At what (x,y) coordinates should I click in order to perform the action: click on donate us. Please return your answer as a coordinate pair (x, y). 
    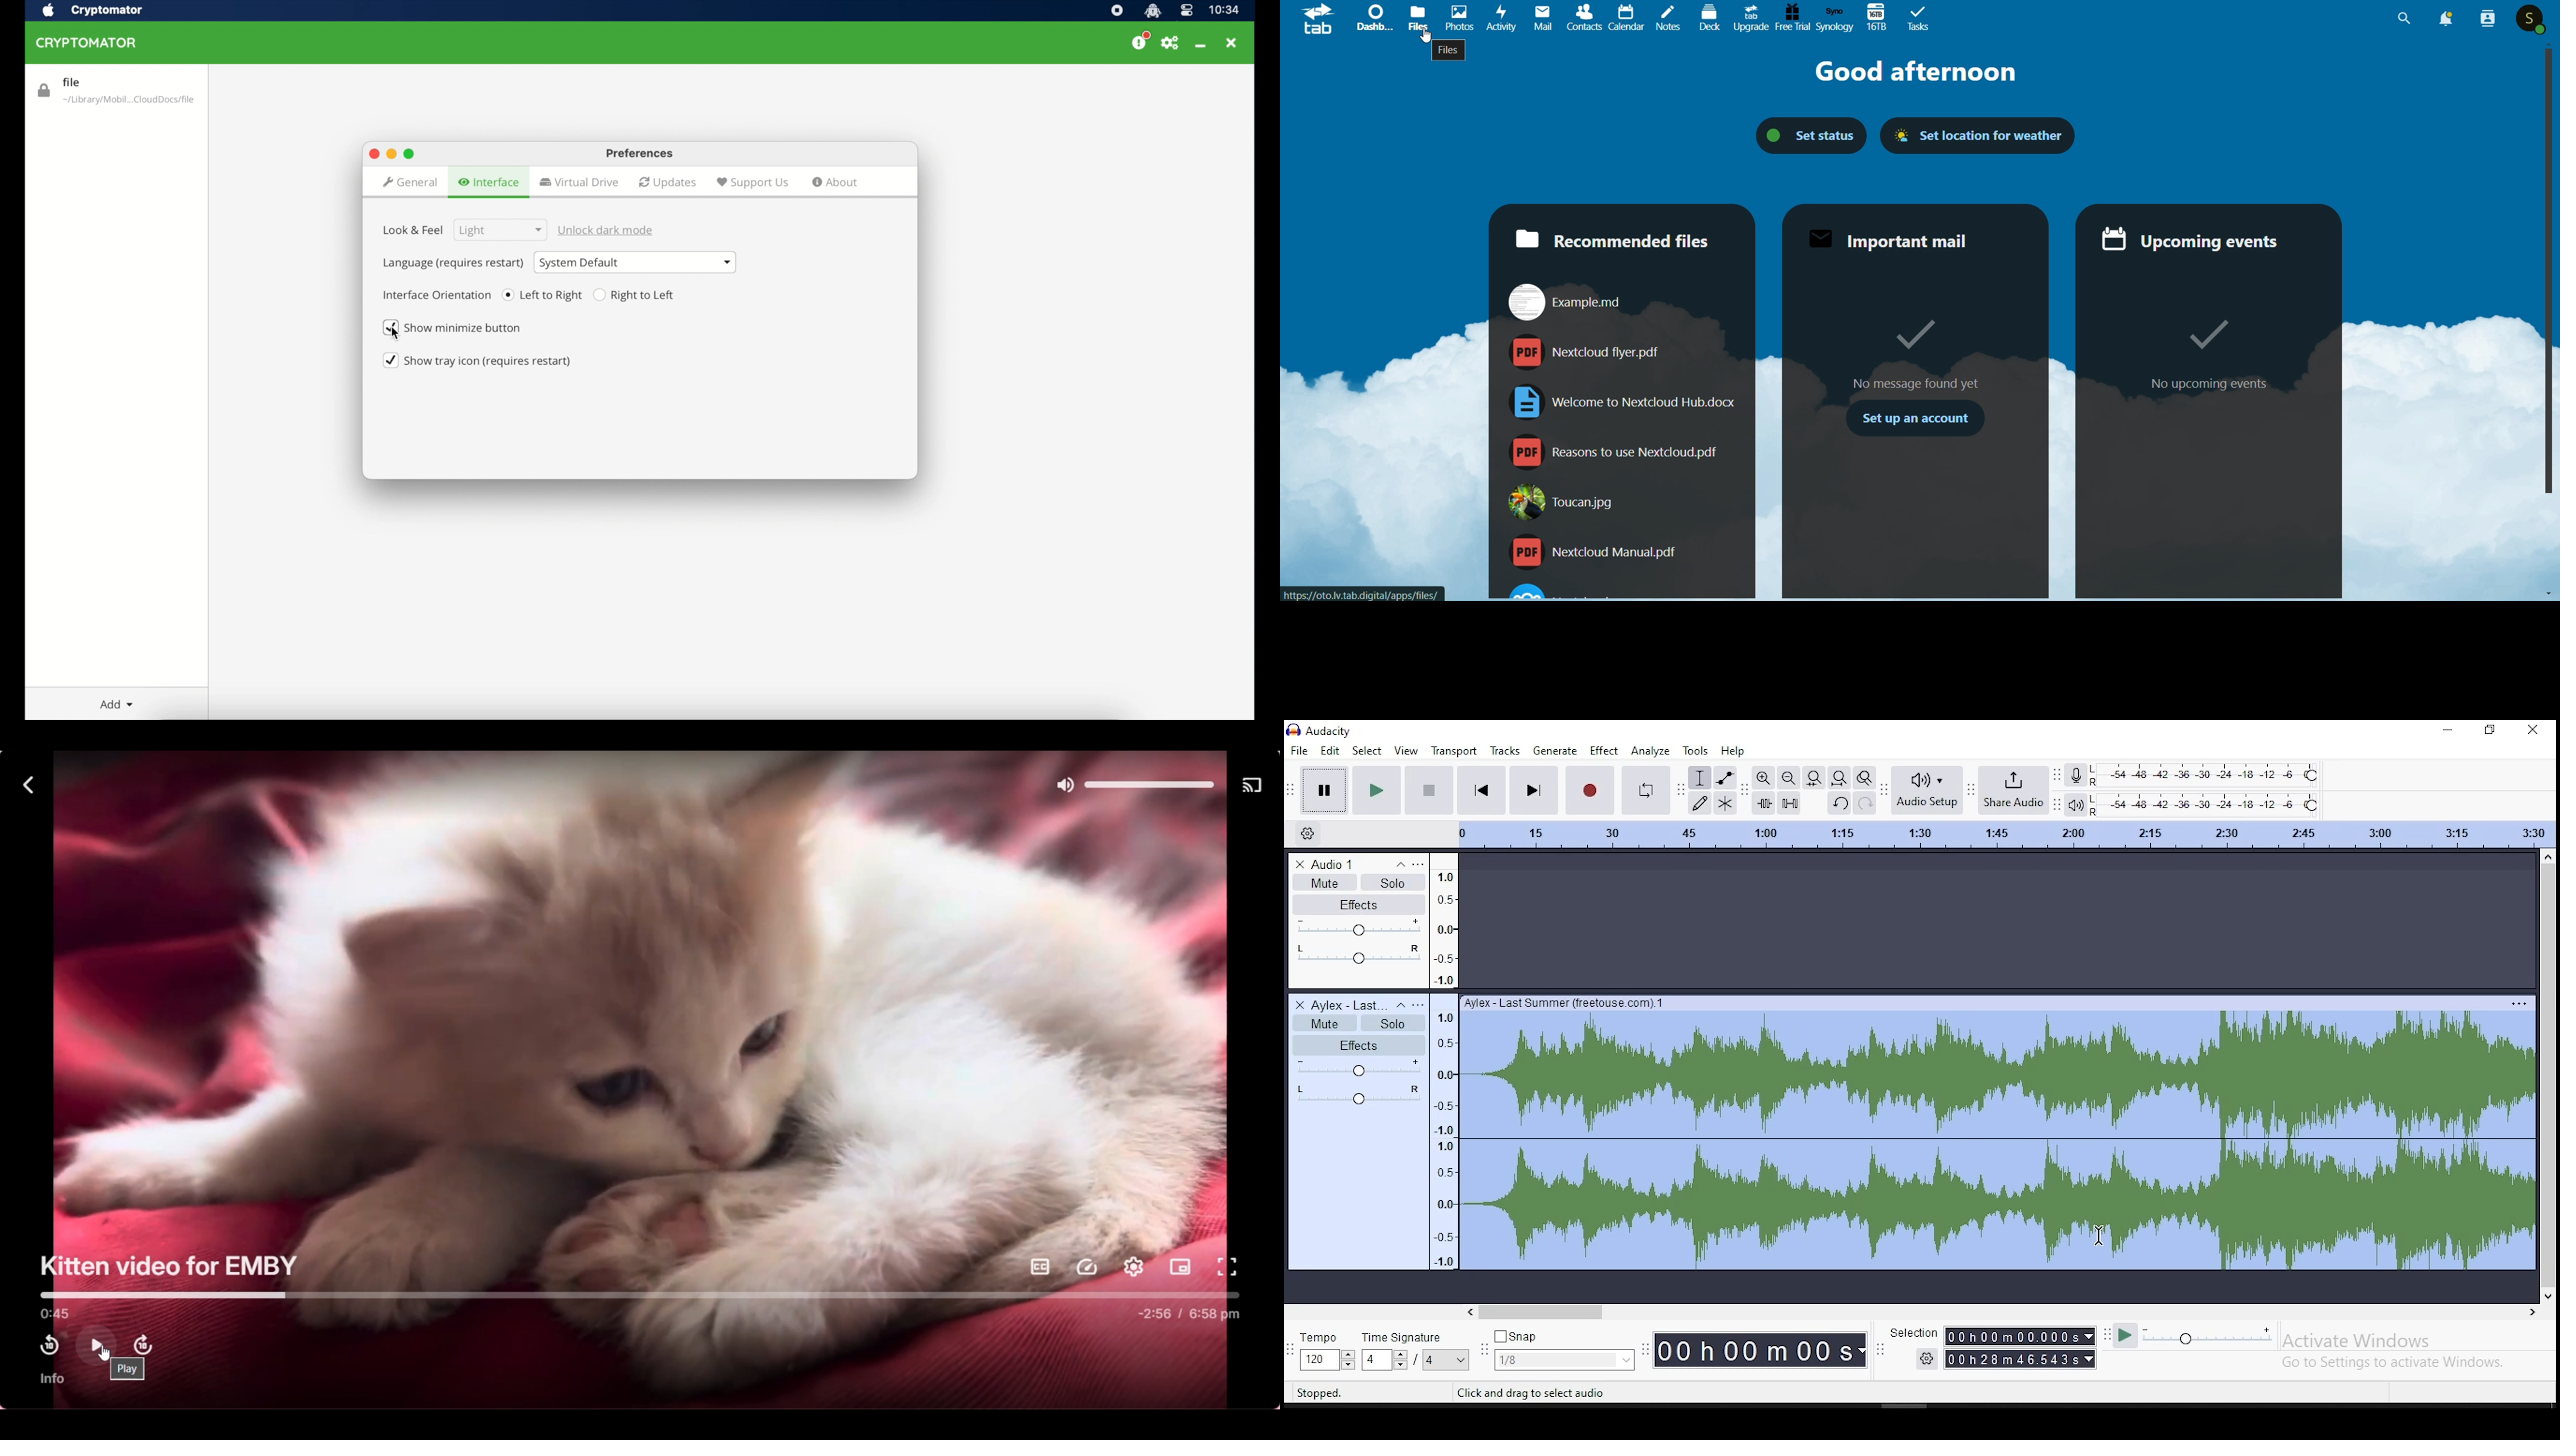
    Looking at the image, I should click on (1141, 42).